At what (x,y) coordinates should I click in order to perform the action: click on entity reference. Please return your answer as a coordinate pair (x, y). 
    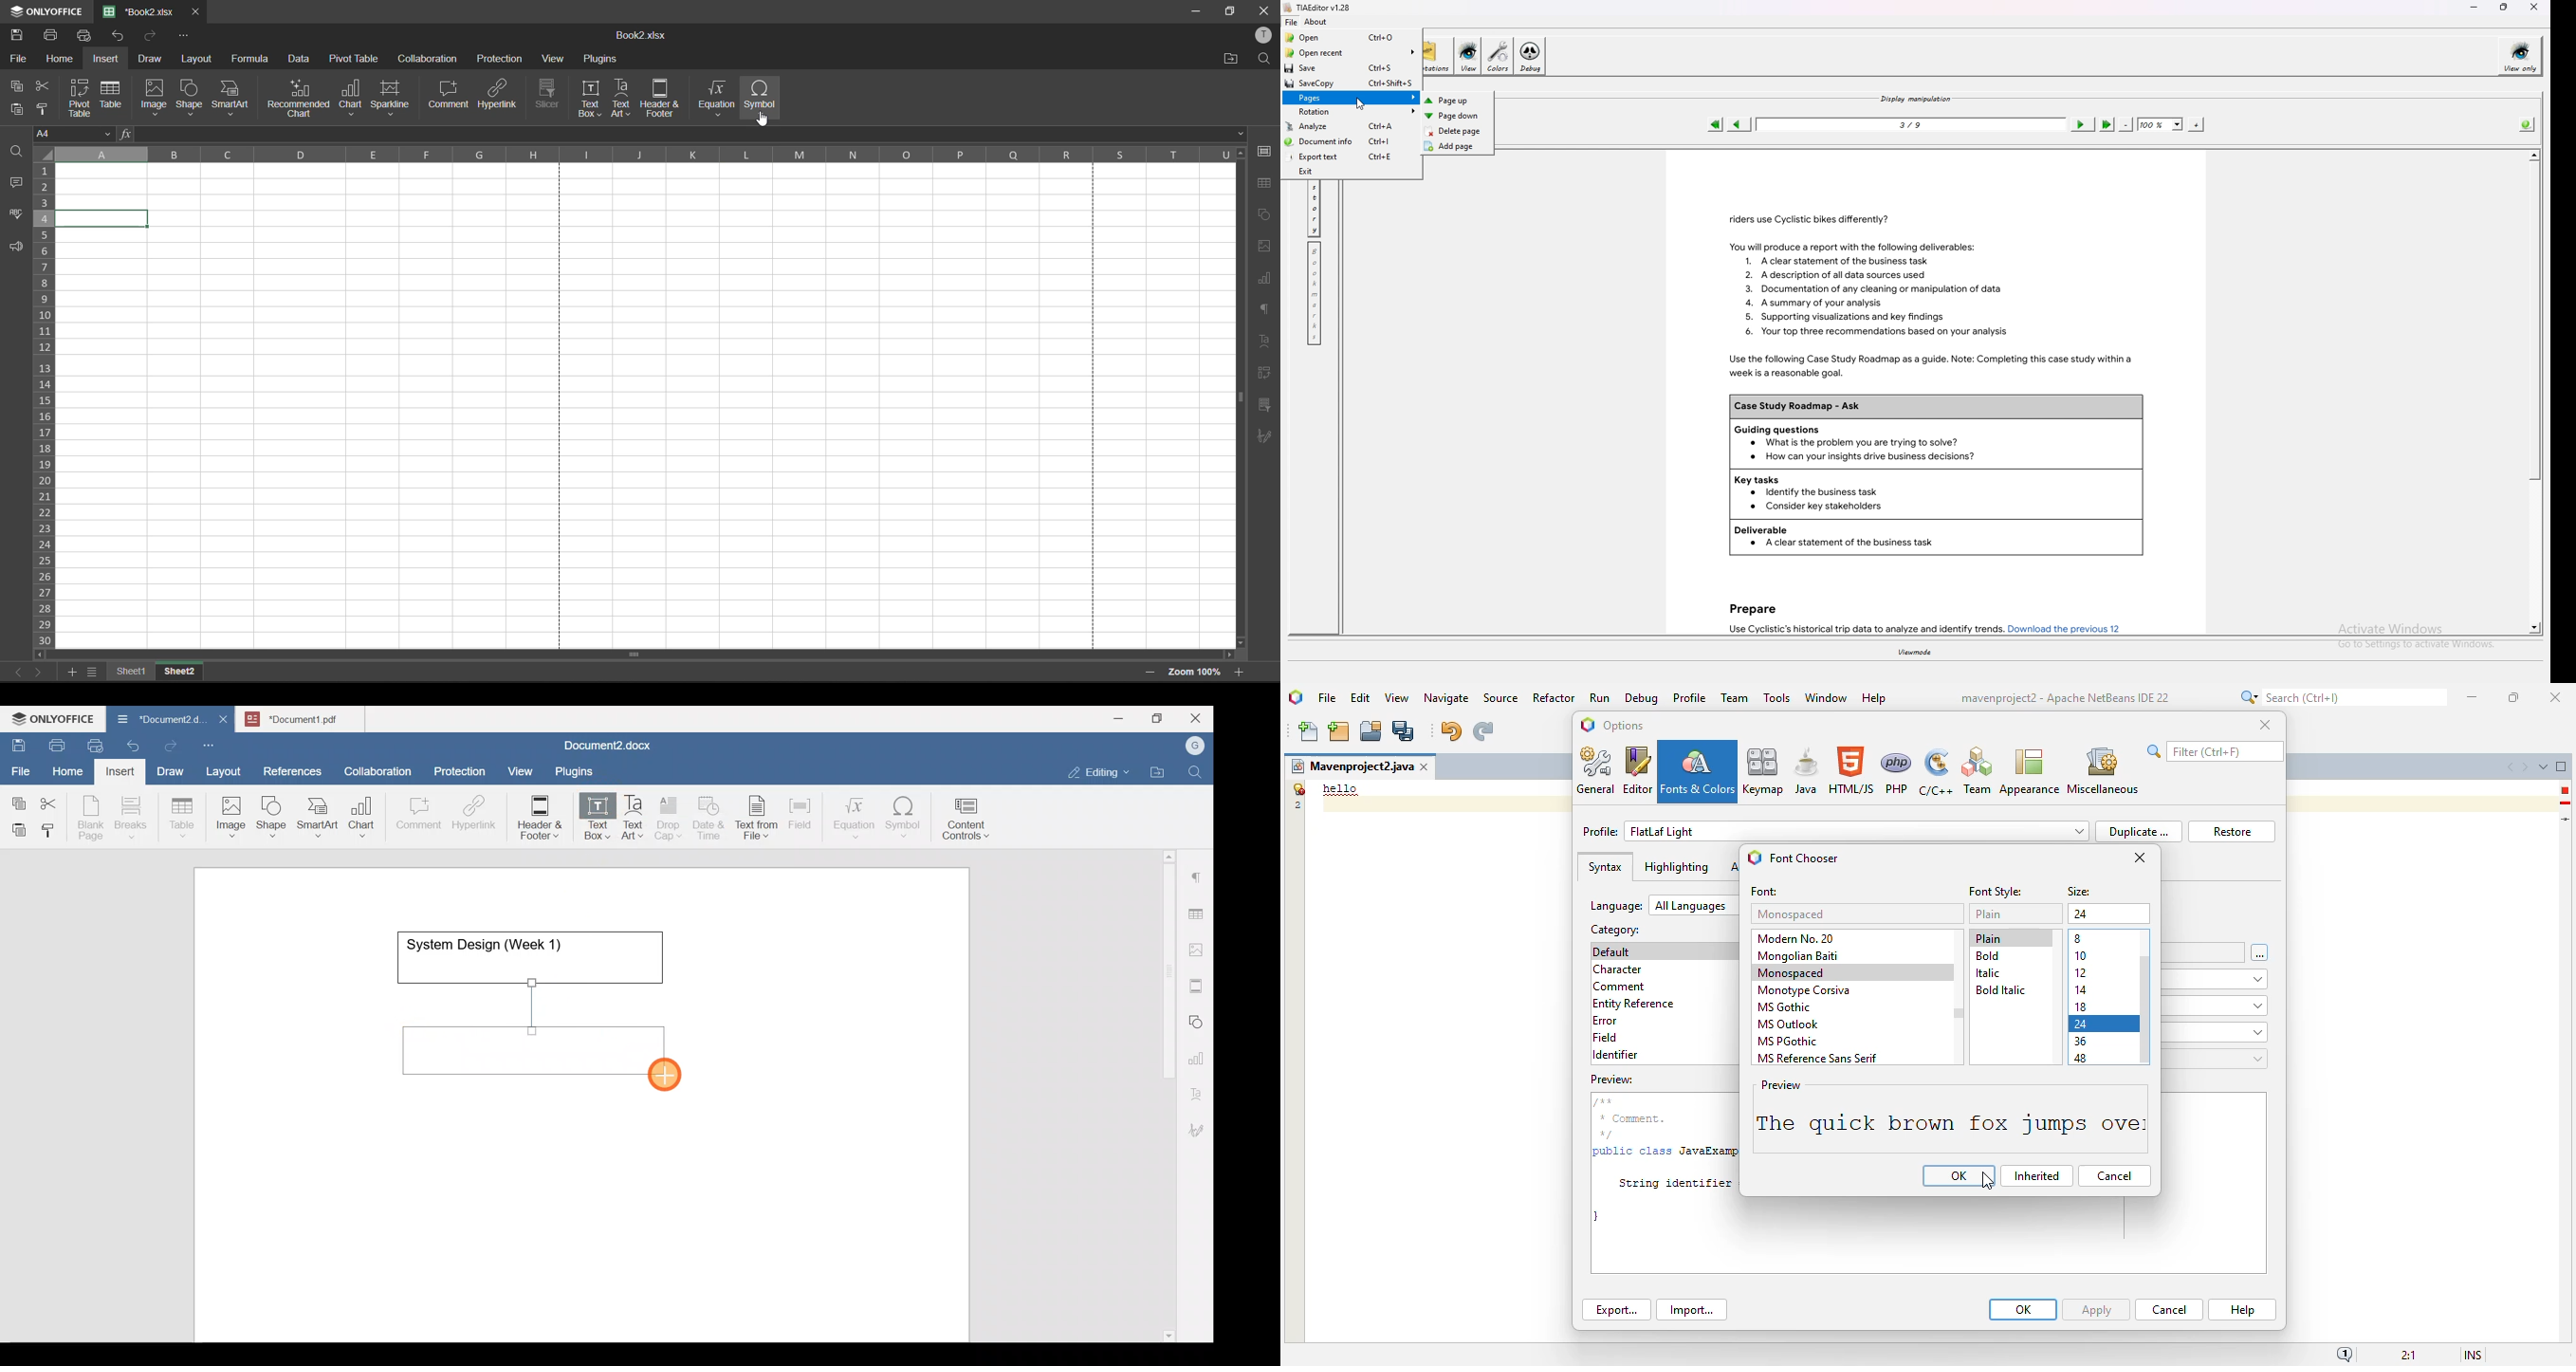
    Looking at the image, I should click on (1634, 1005).